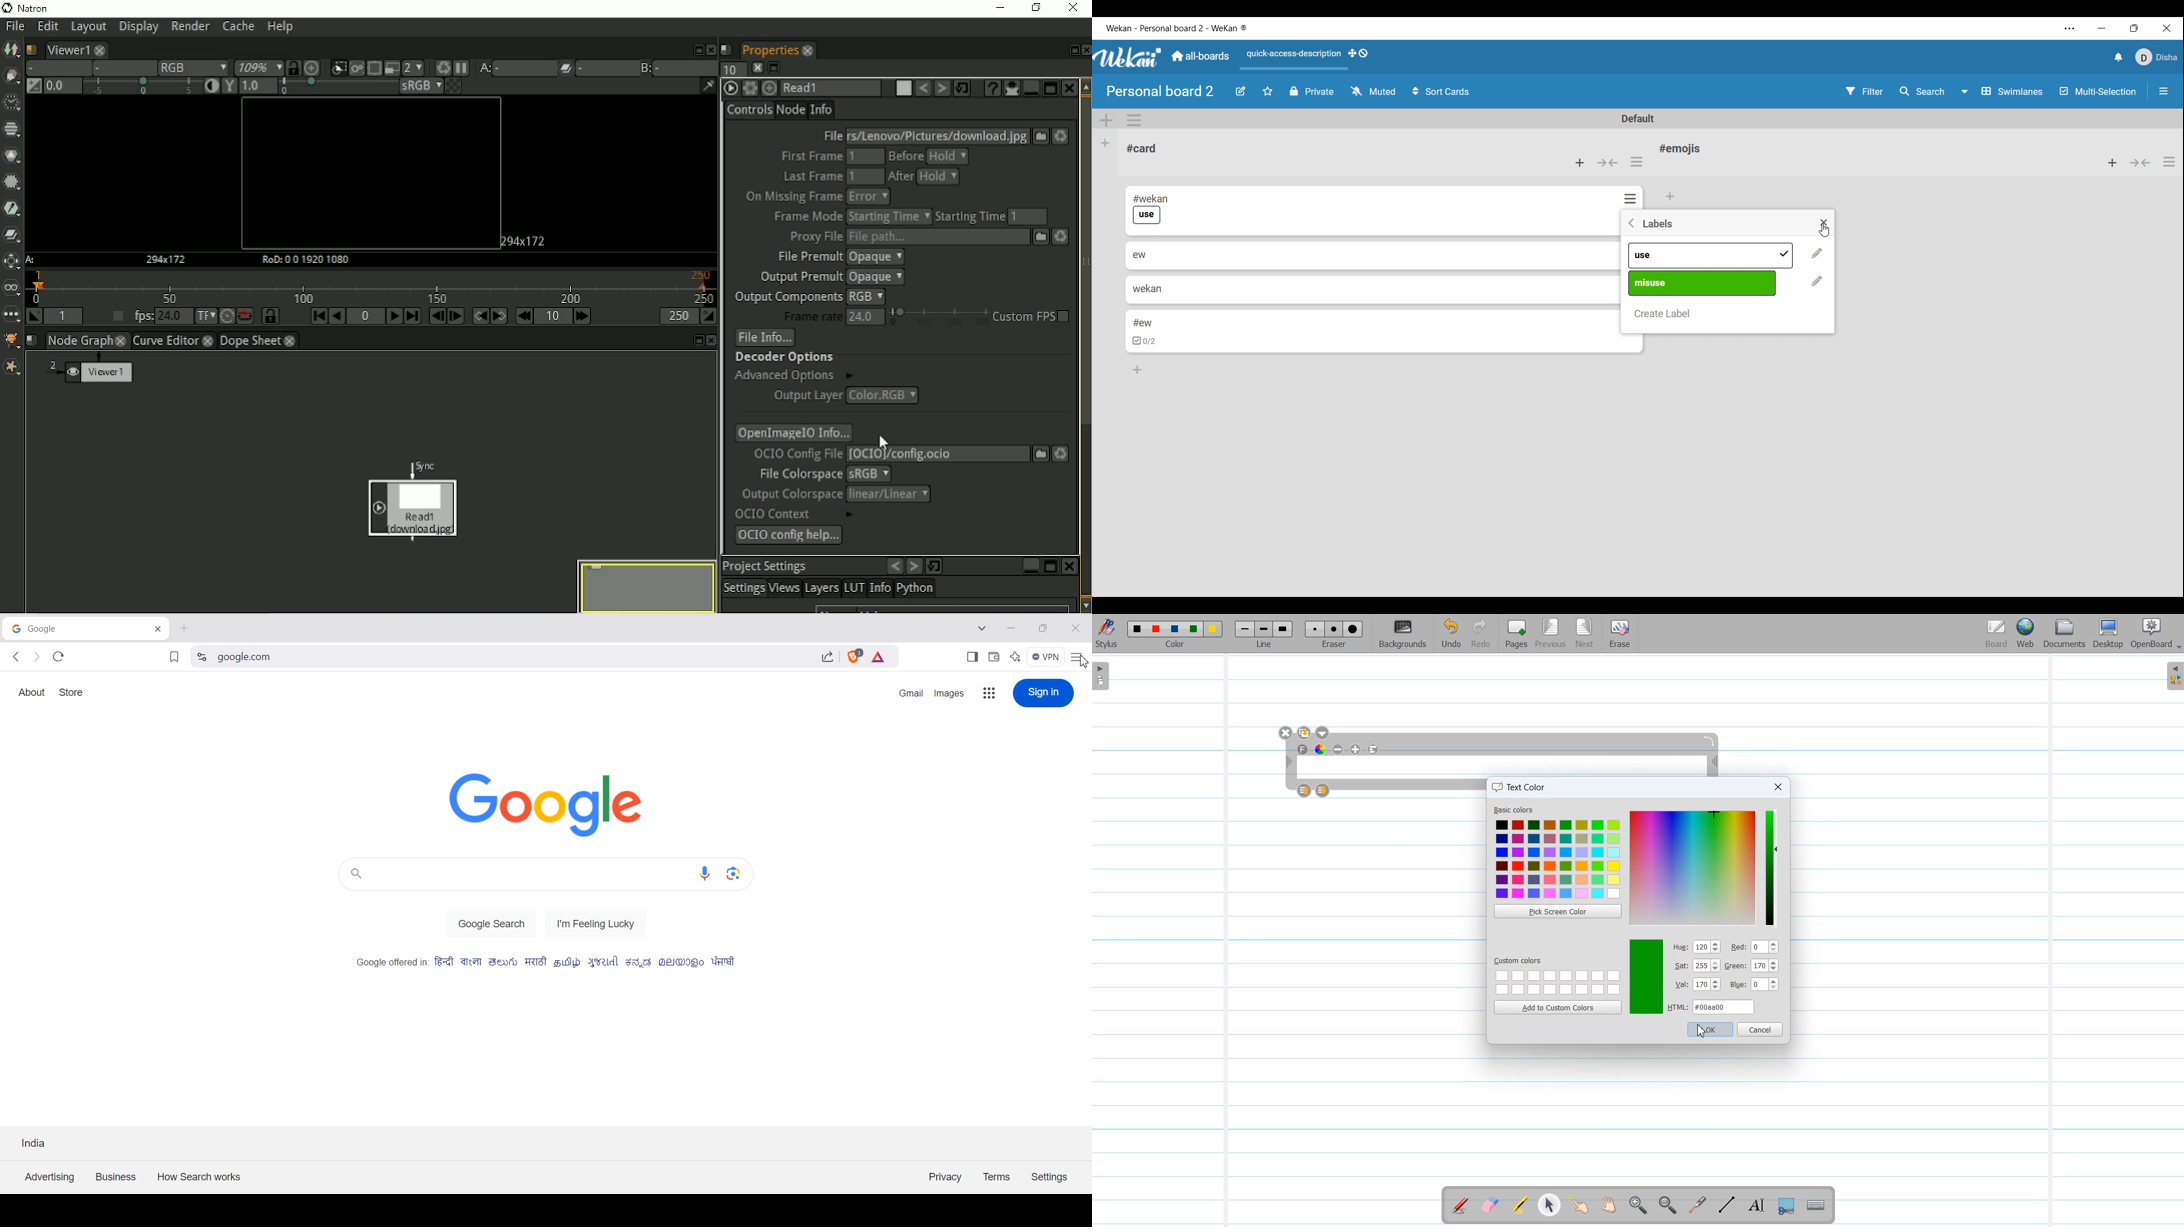  What do you see at coordinates (1148, 289) in the screenshot?
I see `wekan` at bounding box center [1148, 289].